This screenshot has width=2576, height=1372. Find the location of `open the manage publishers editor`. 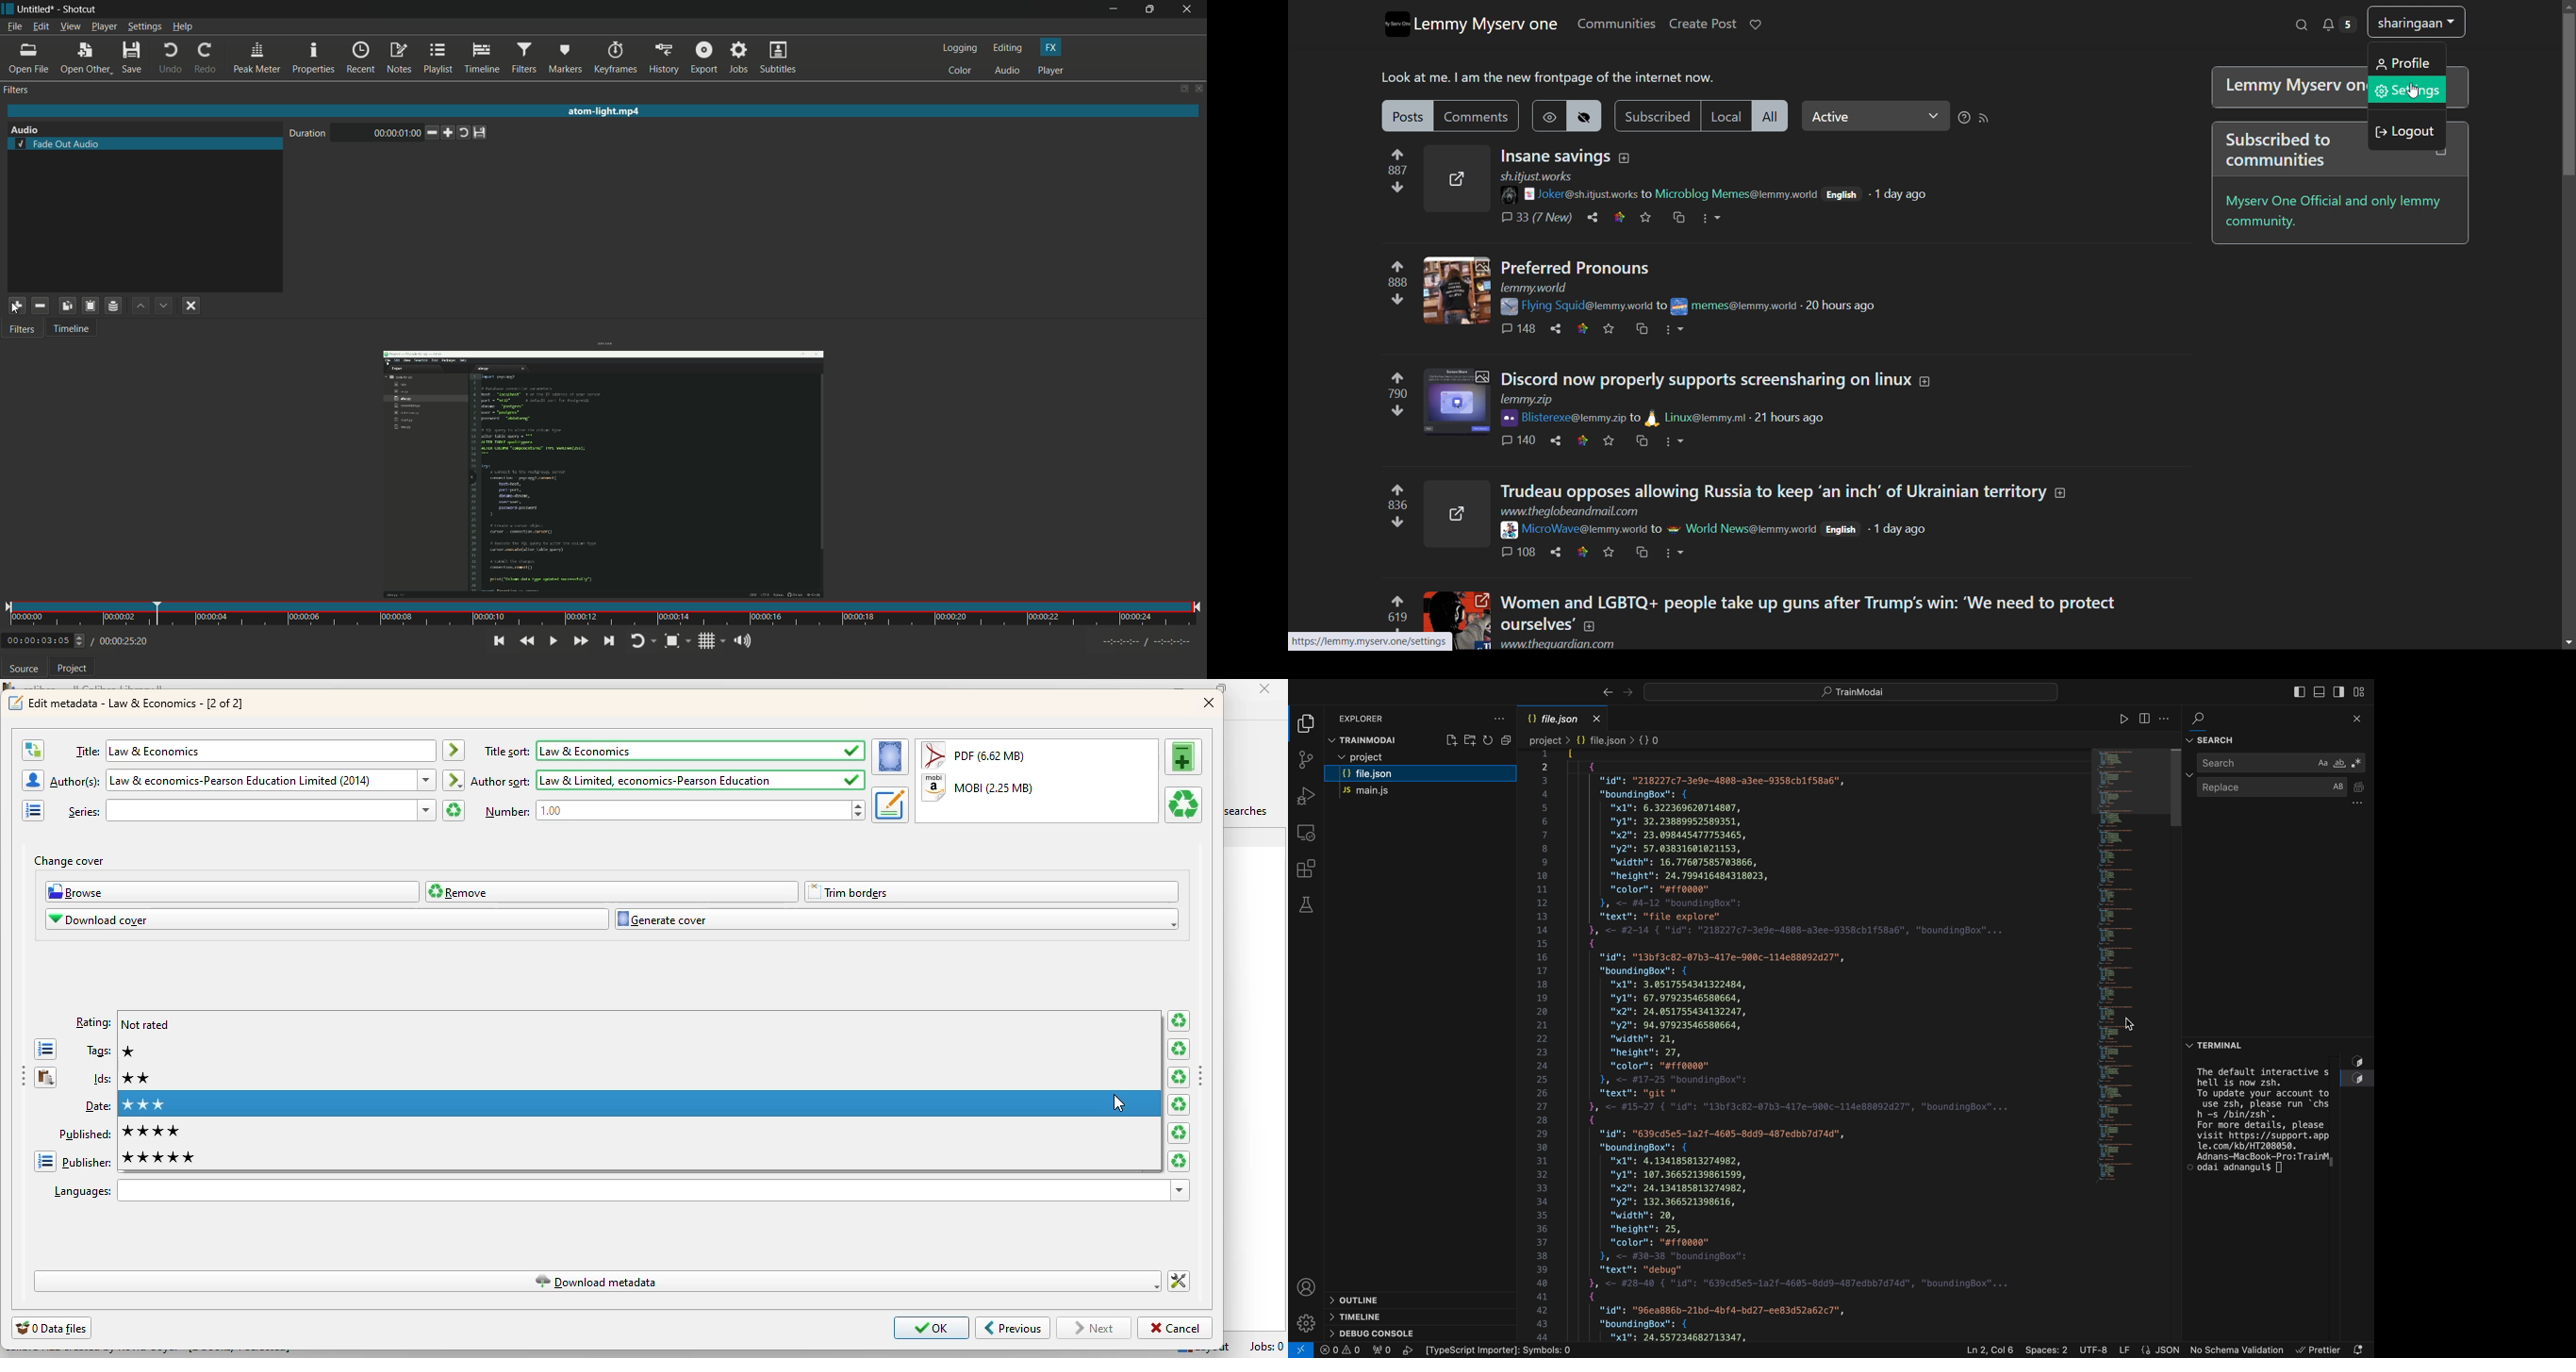

open the manage publishers editor is located at coordinates (43, 1161).